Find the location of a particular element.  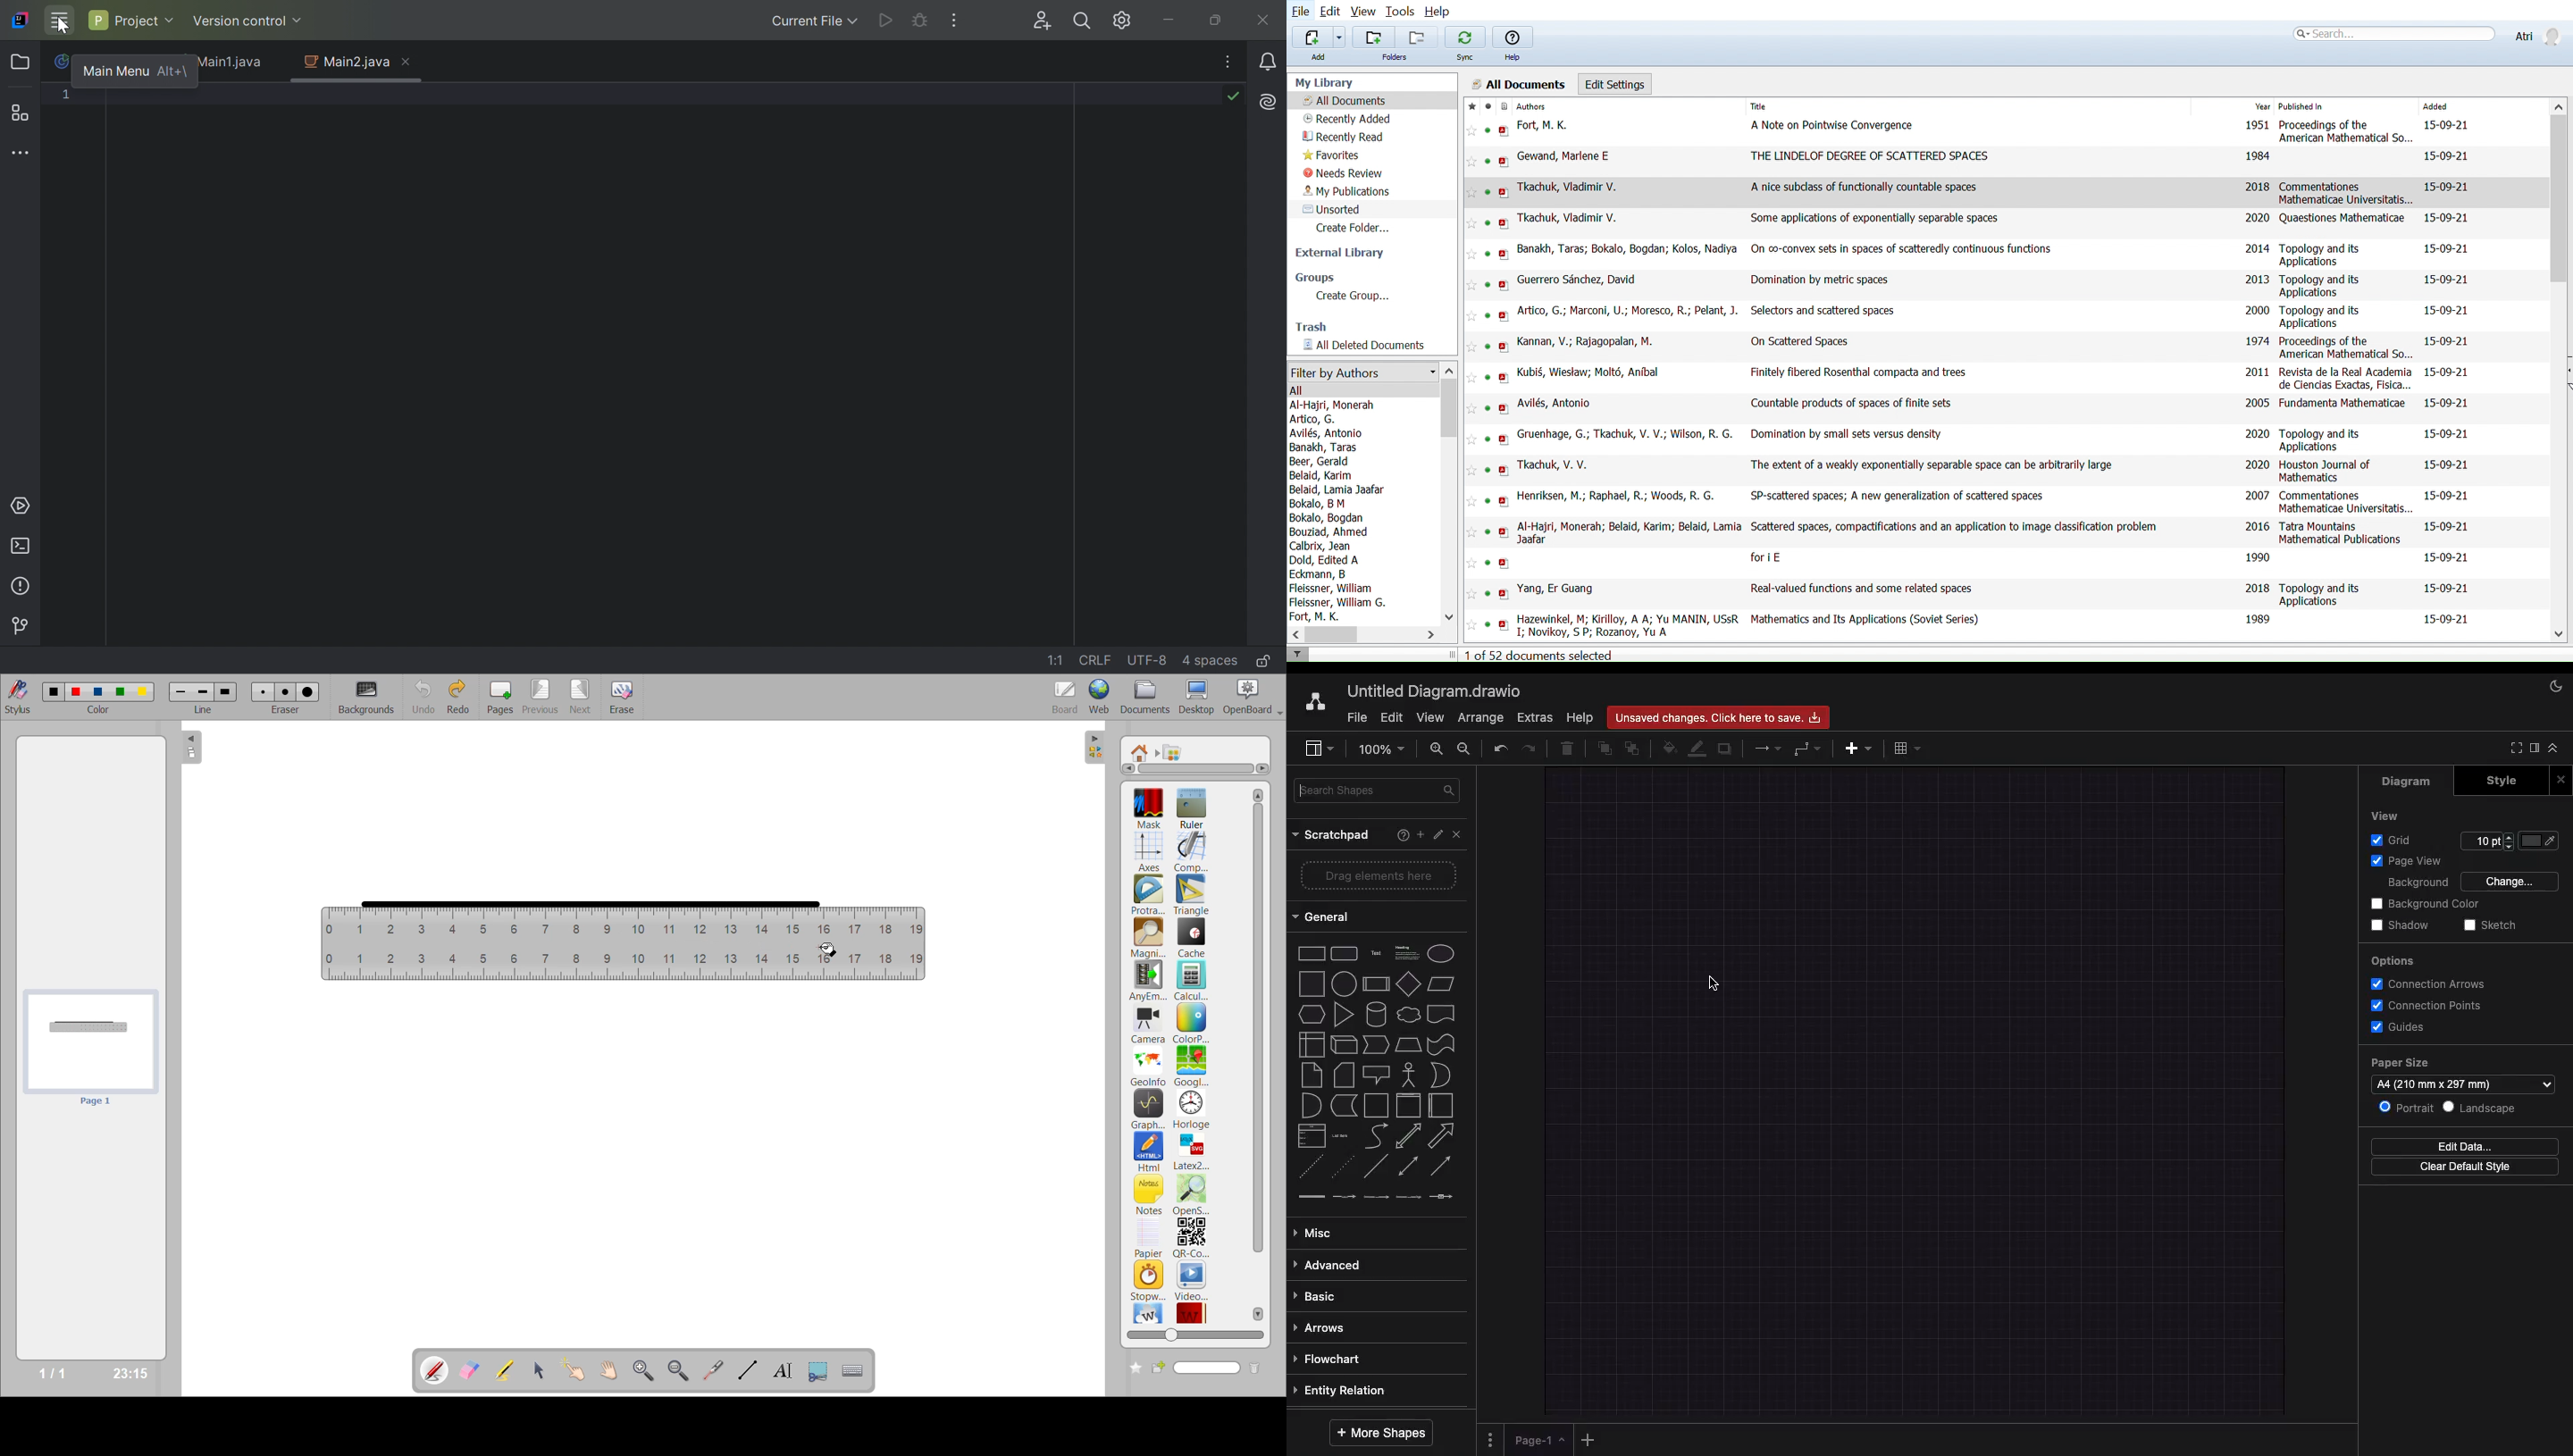

Trash is located at coordinates (1569, 750).